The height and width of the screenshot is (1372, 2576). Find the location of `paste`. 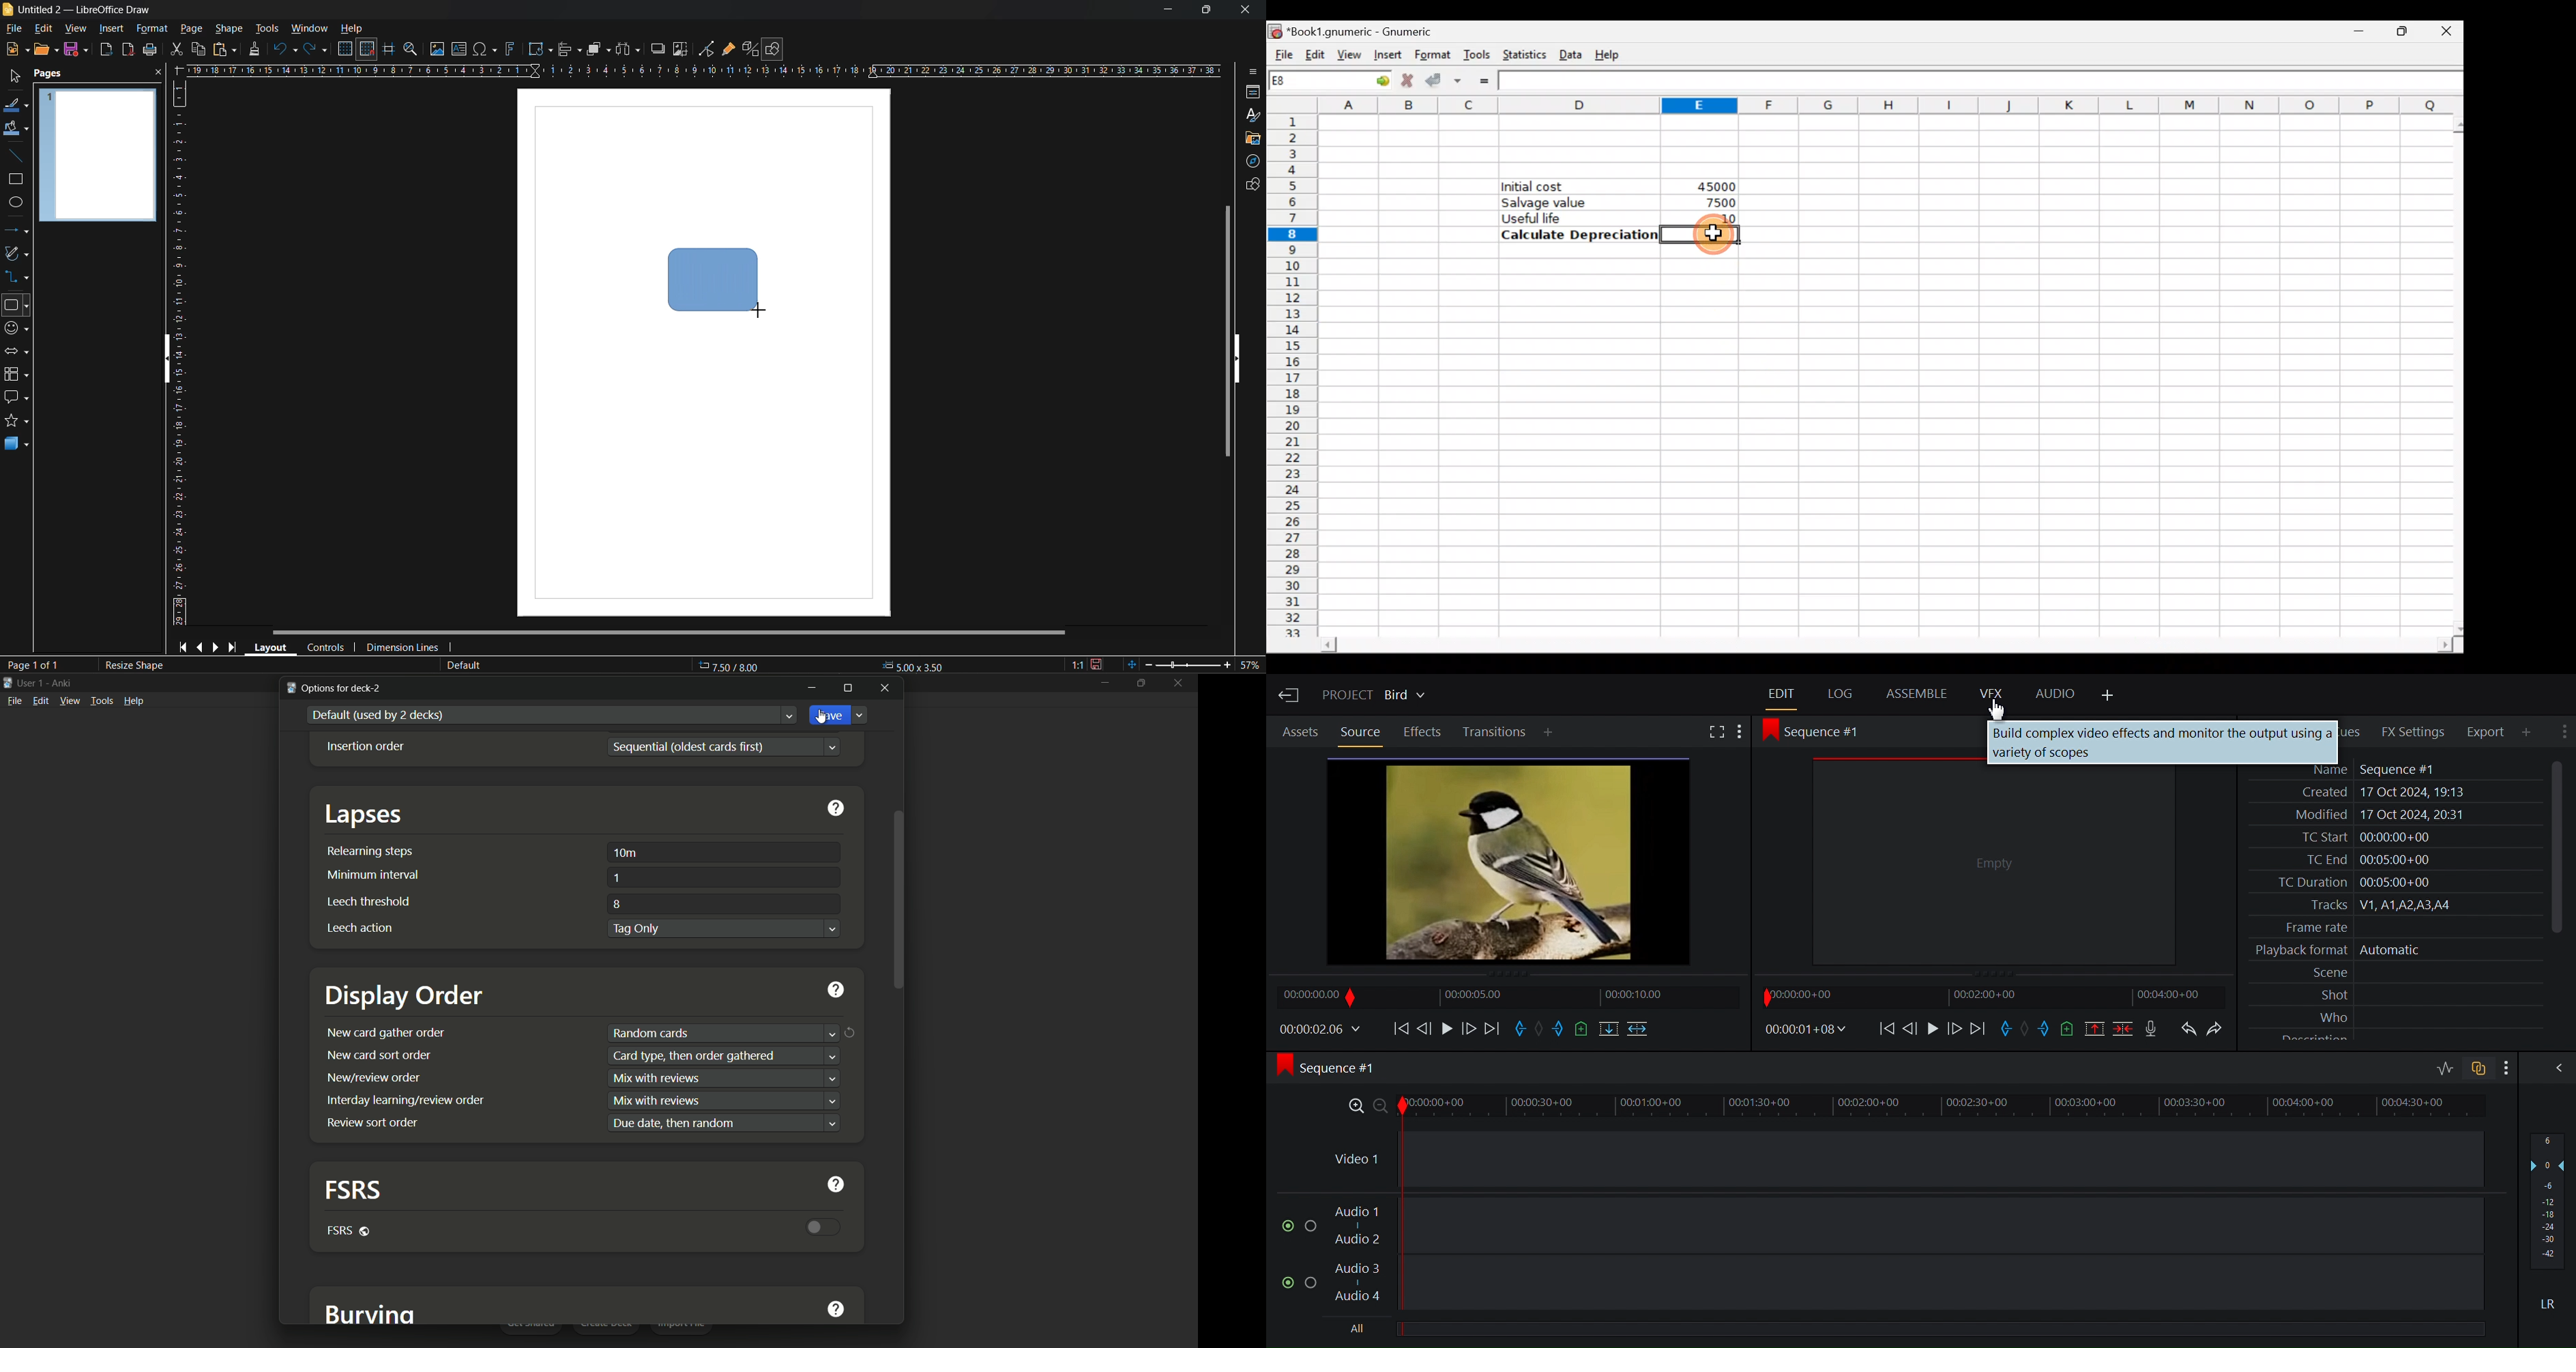

paste is located at coordinates (225, 51).